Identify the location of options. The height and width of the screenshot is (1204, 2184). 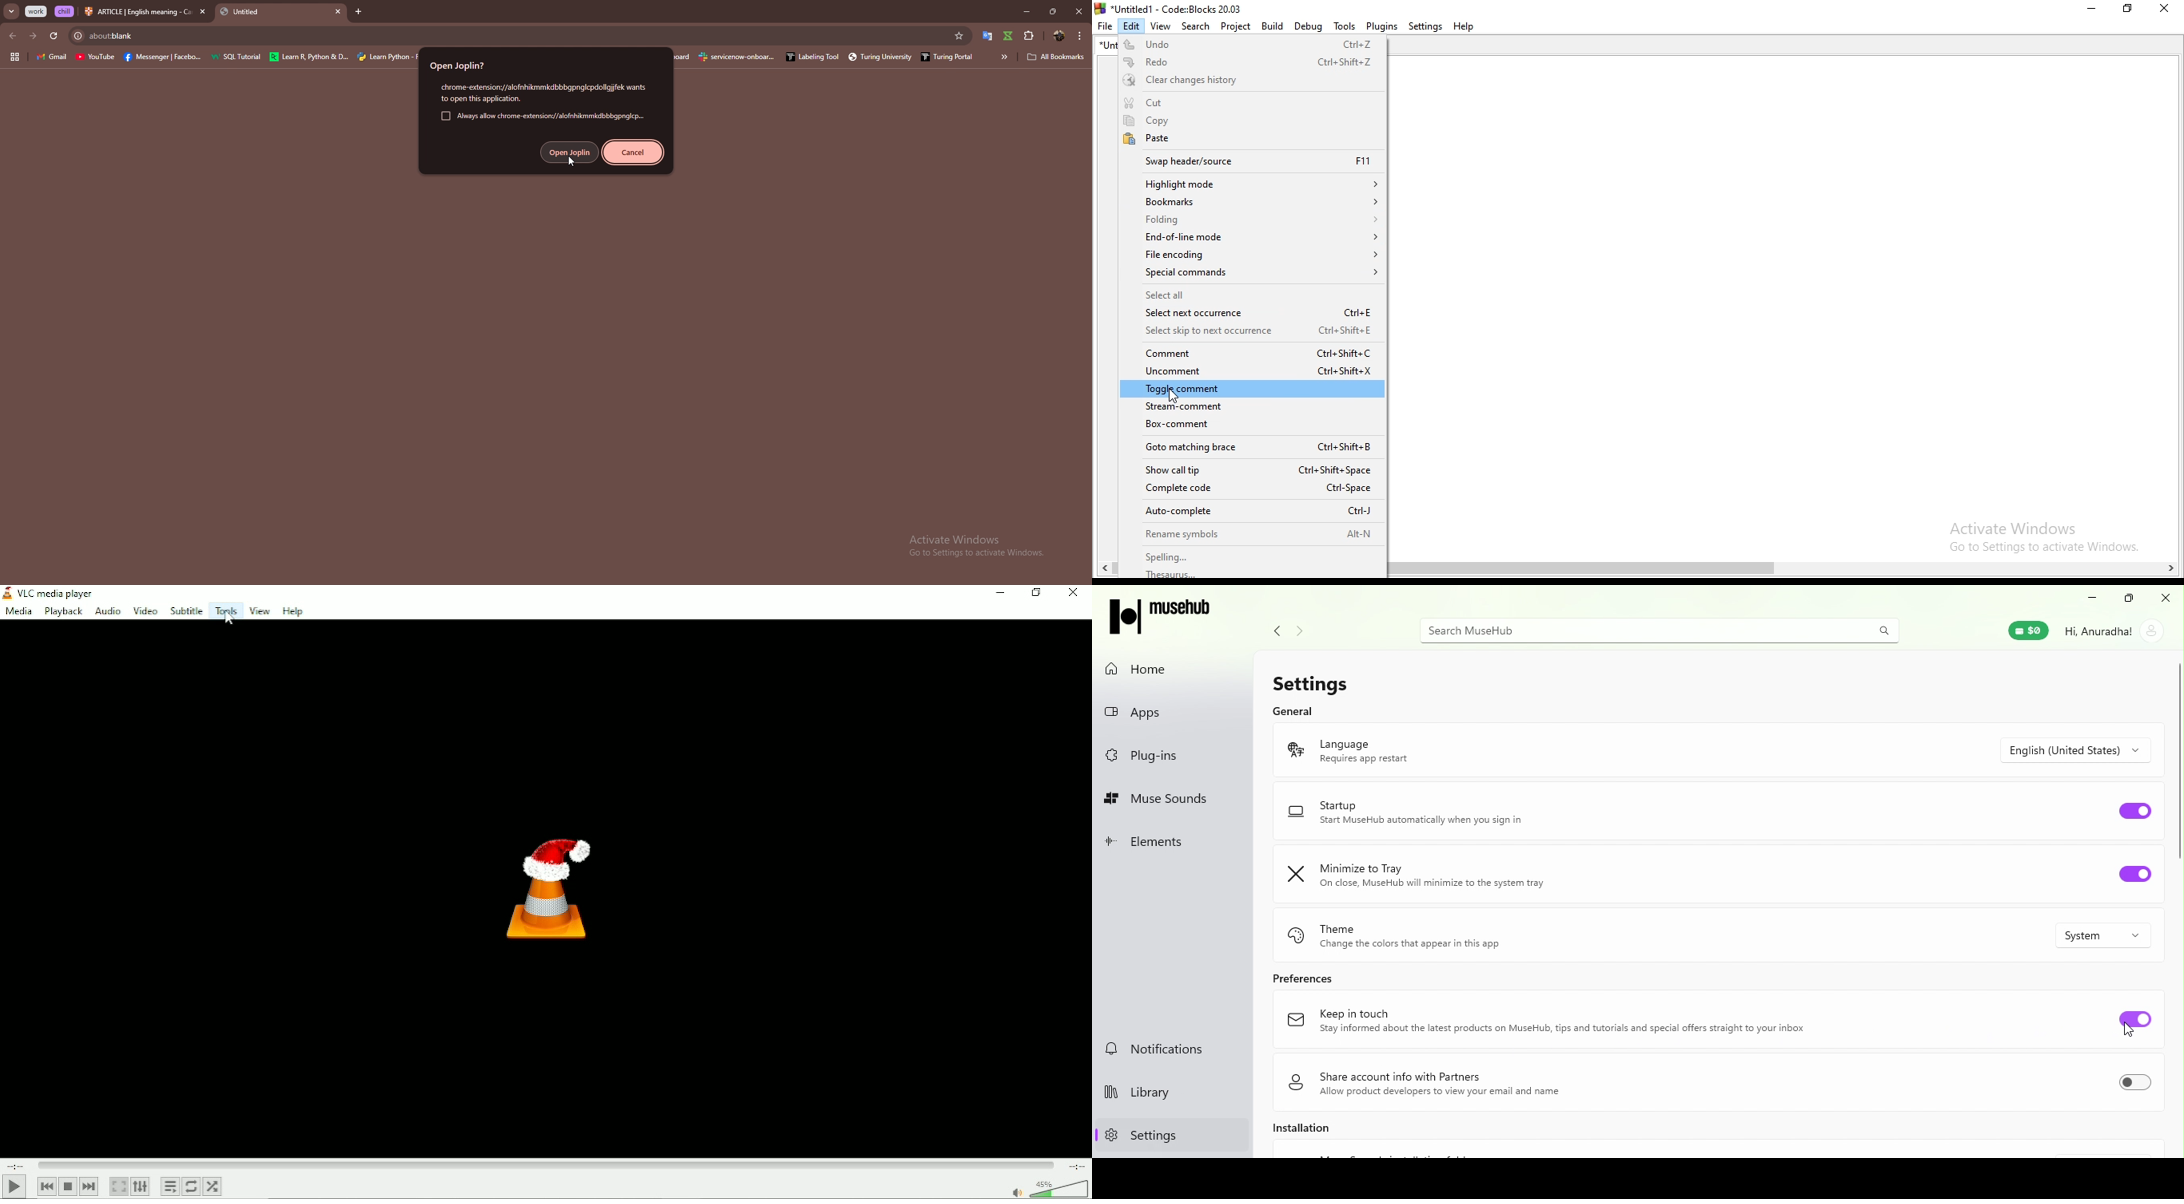
(1080, 35).